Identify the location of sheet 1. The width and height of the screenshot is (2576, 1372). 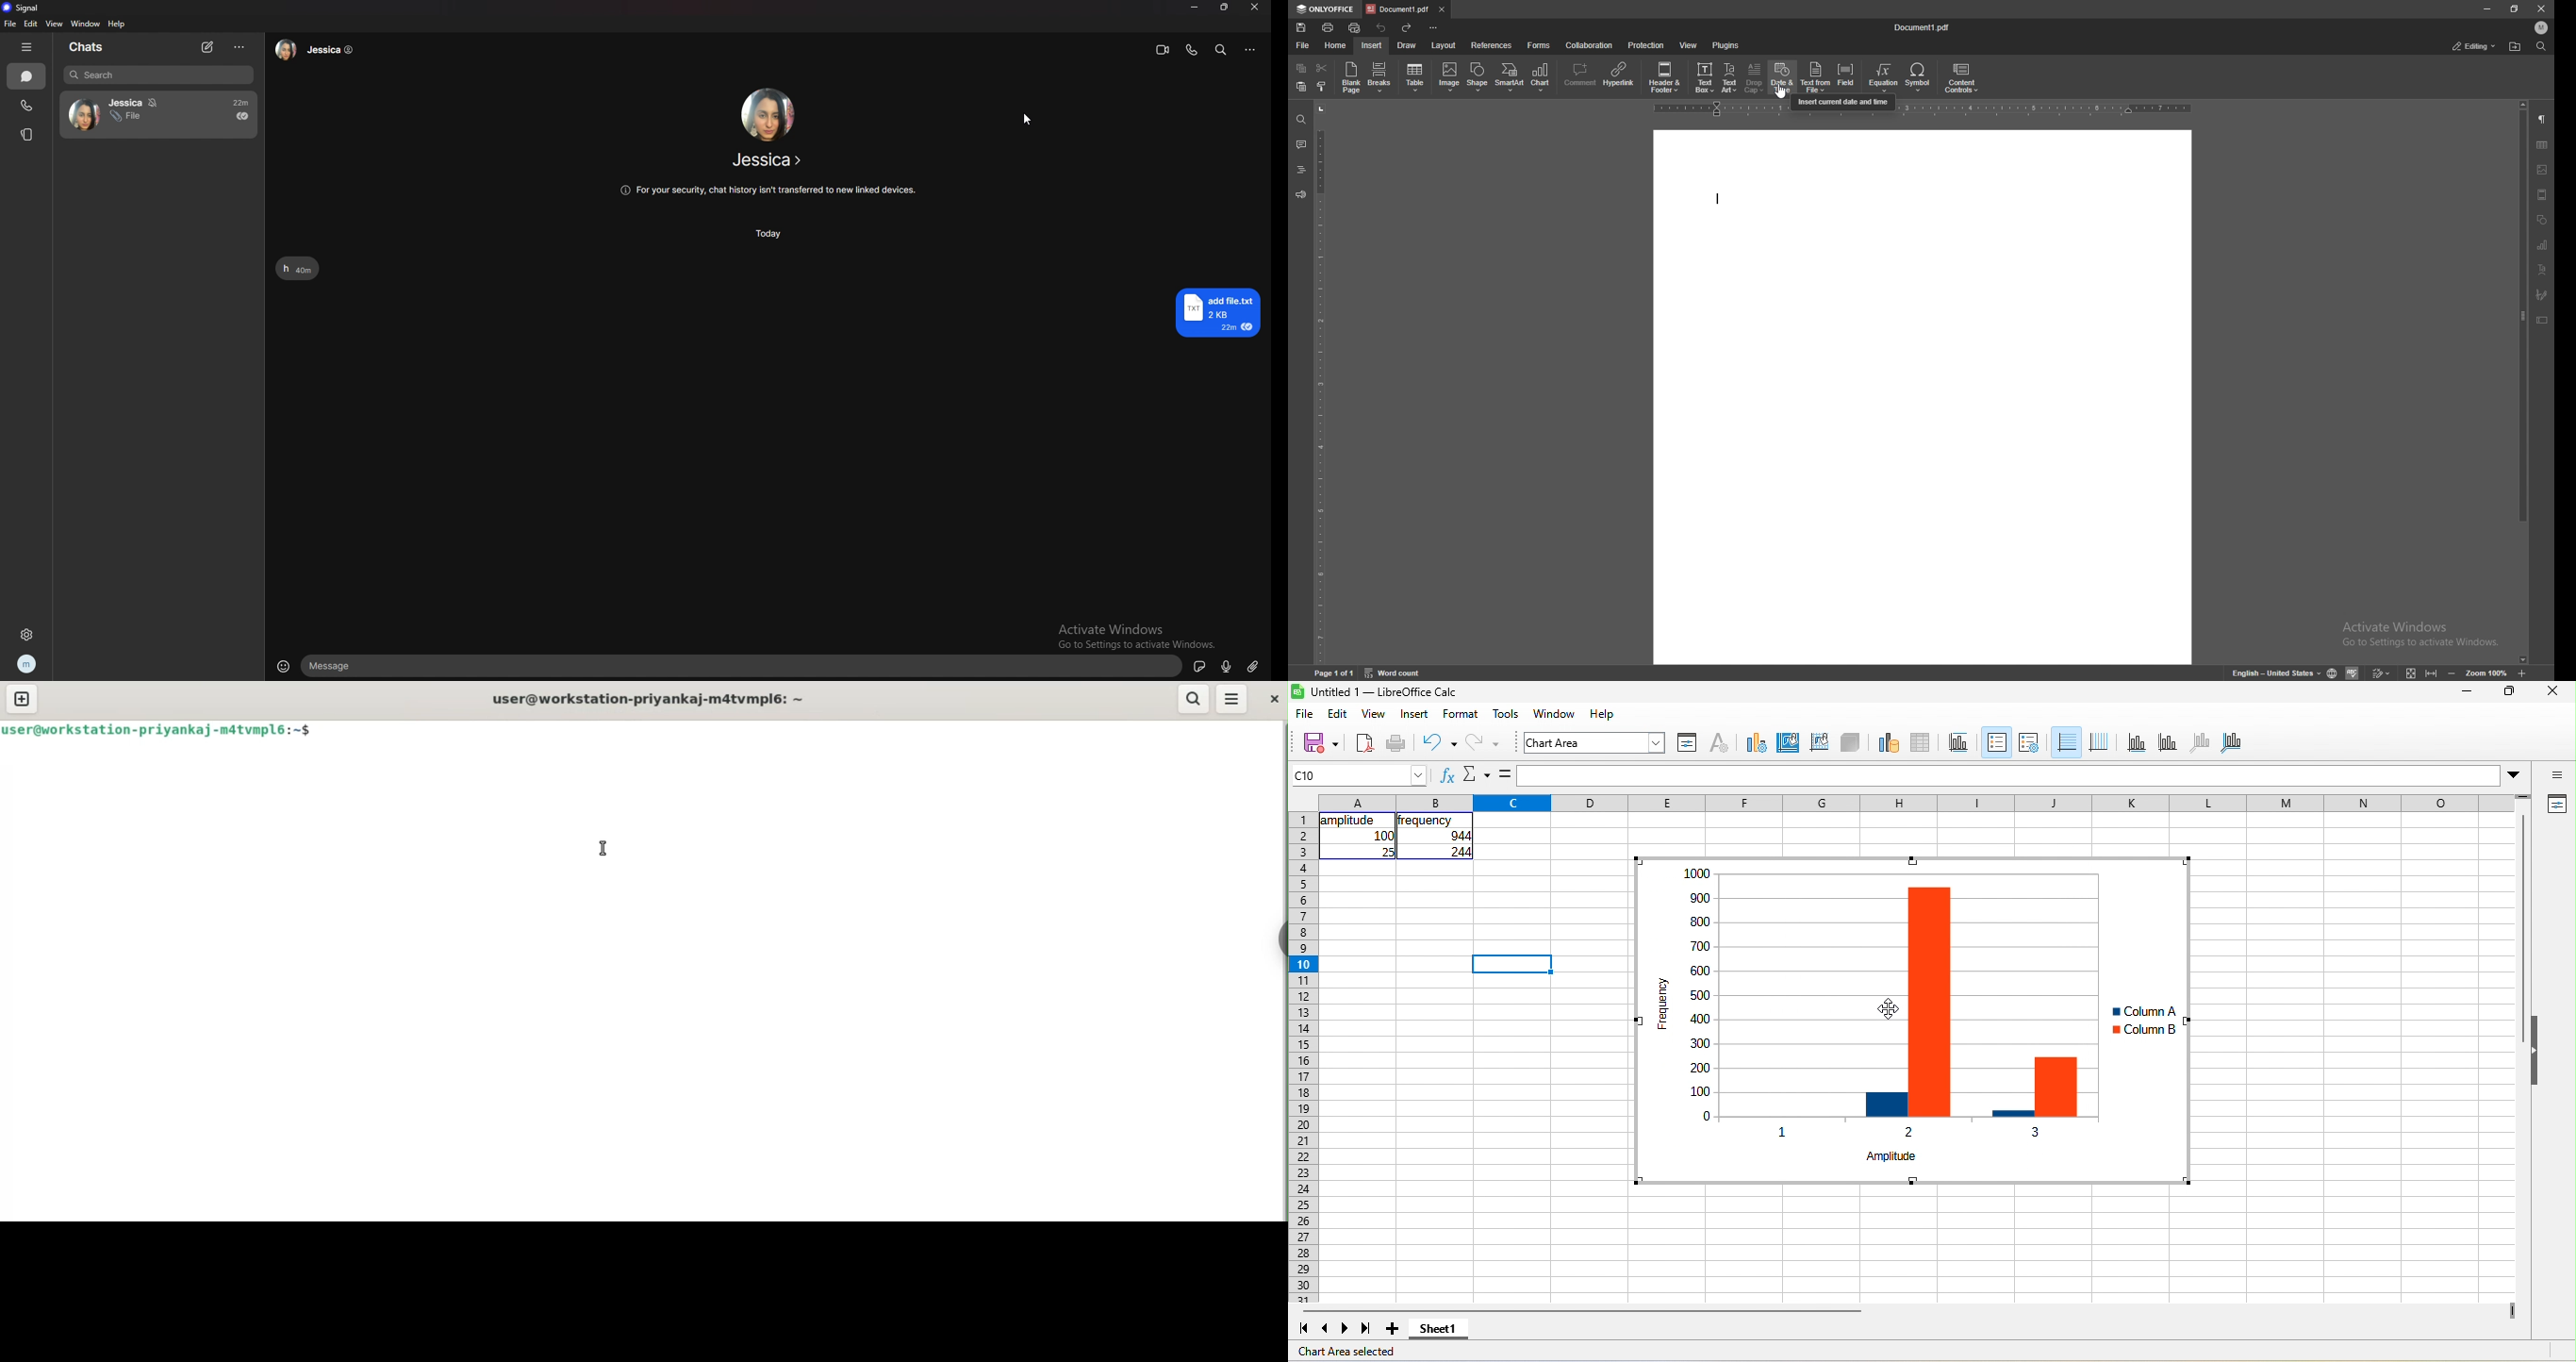
(1439, 1329).